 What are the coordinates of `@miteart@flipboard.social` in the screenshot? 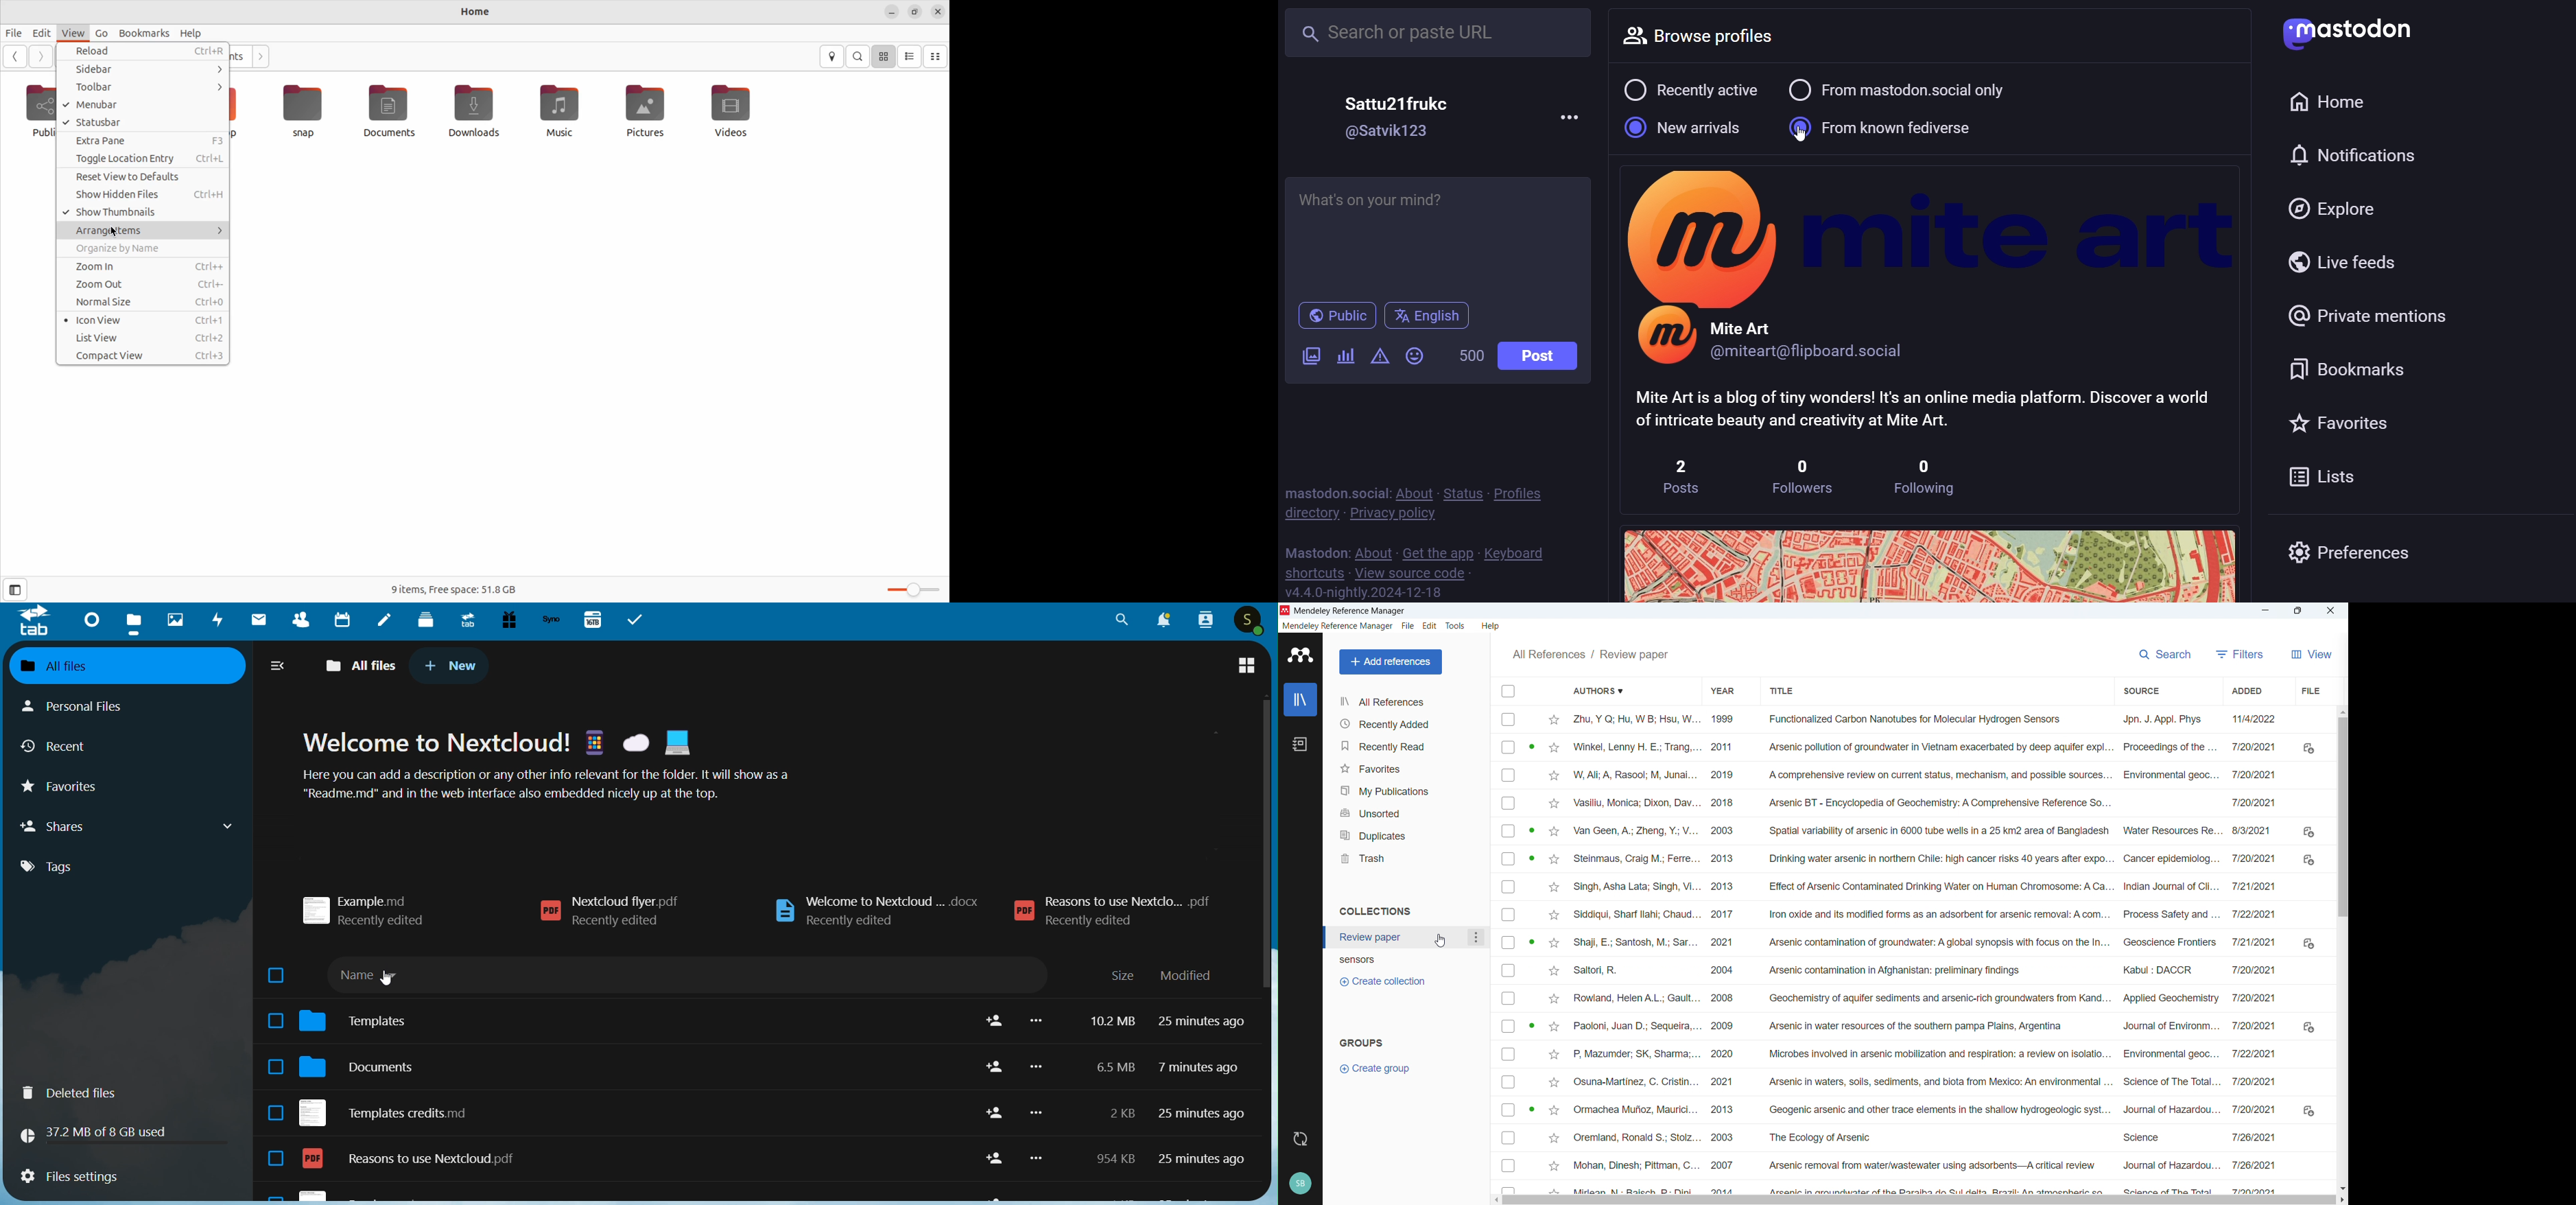 It's located at (1817, 351).